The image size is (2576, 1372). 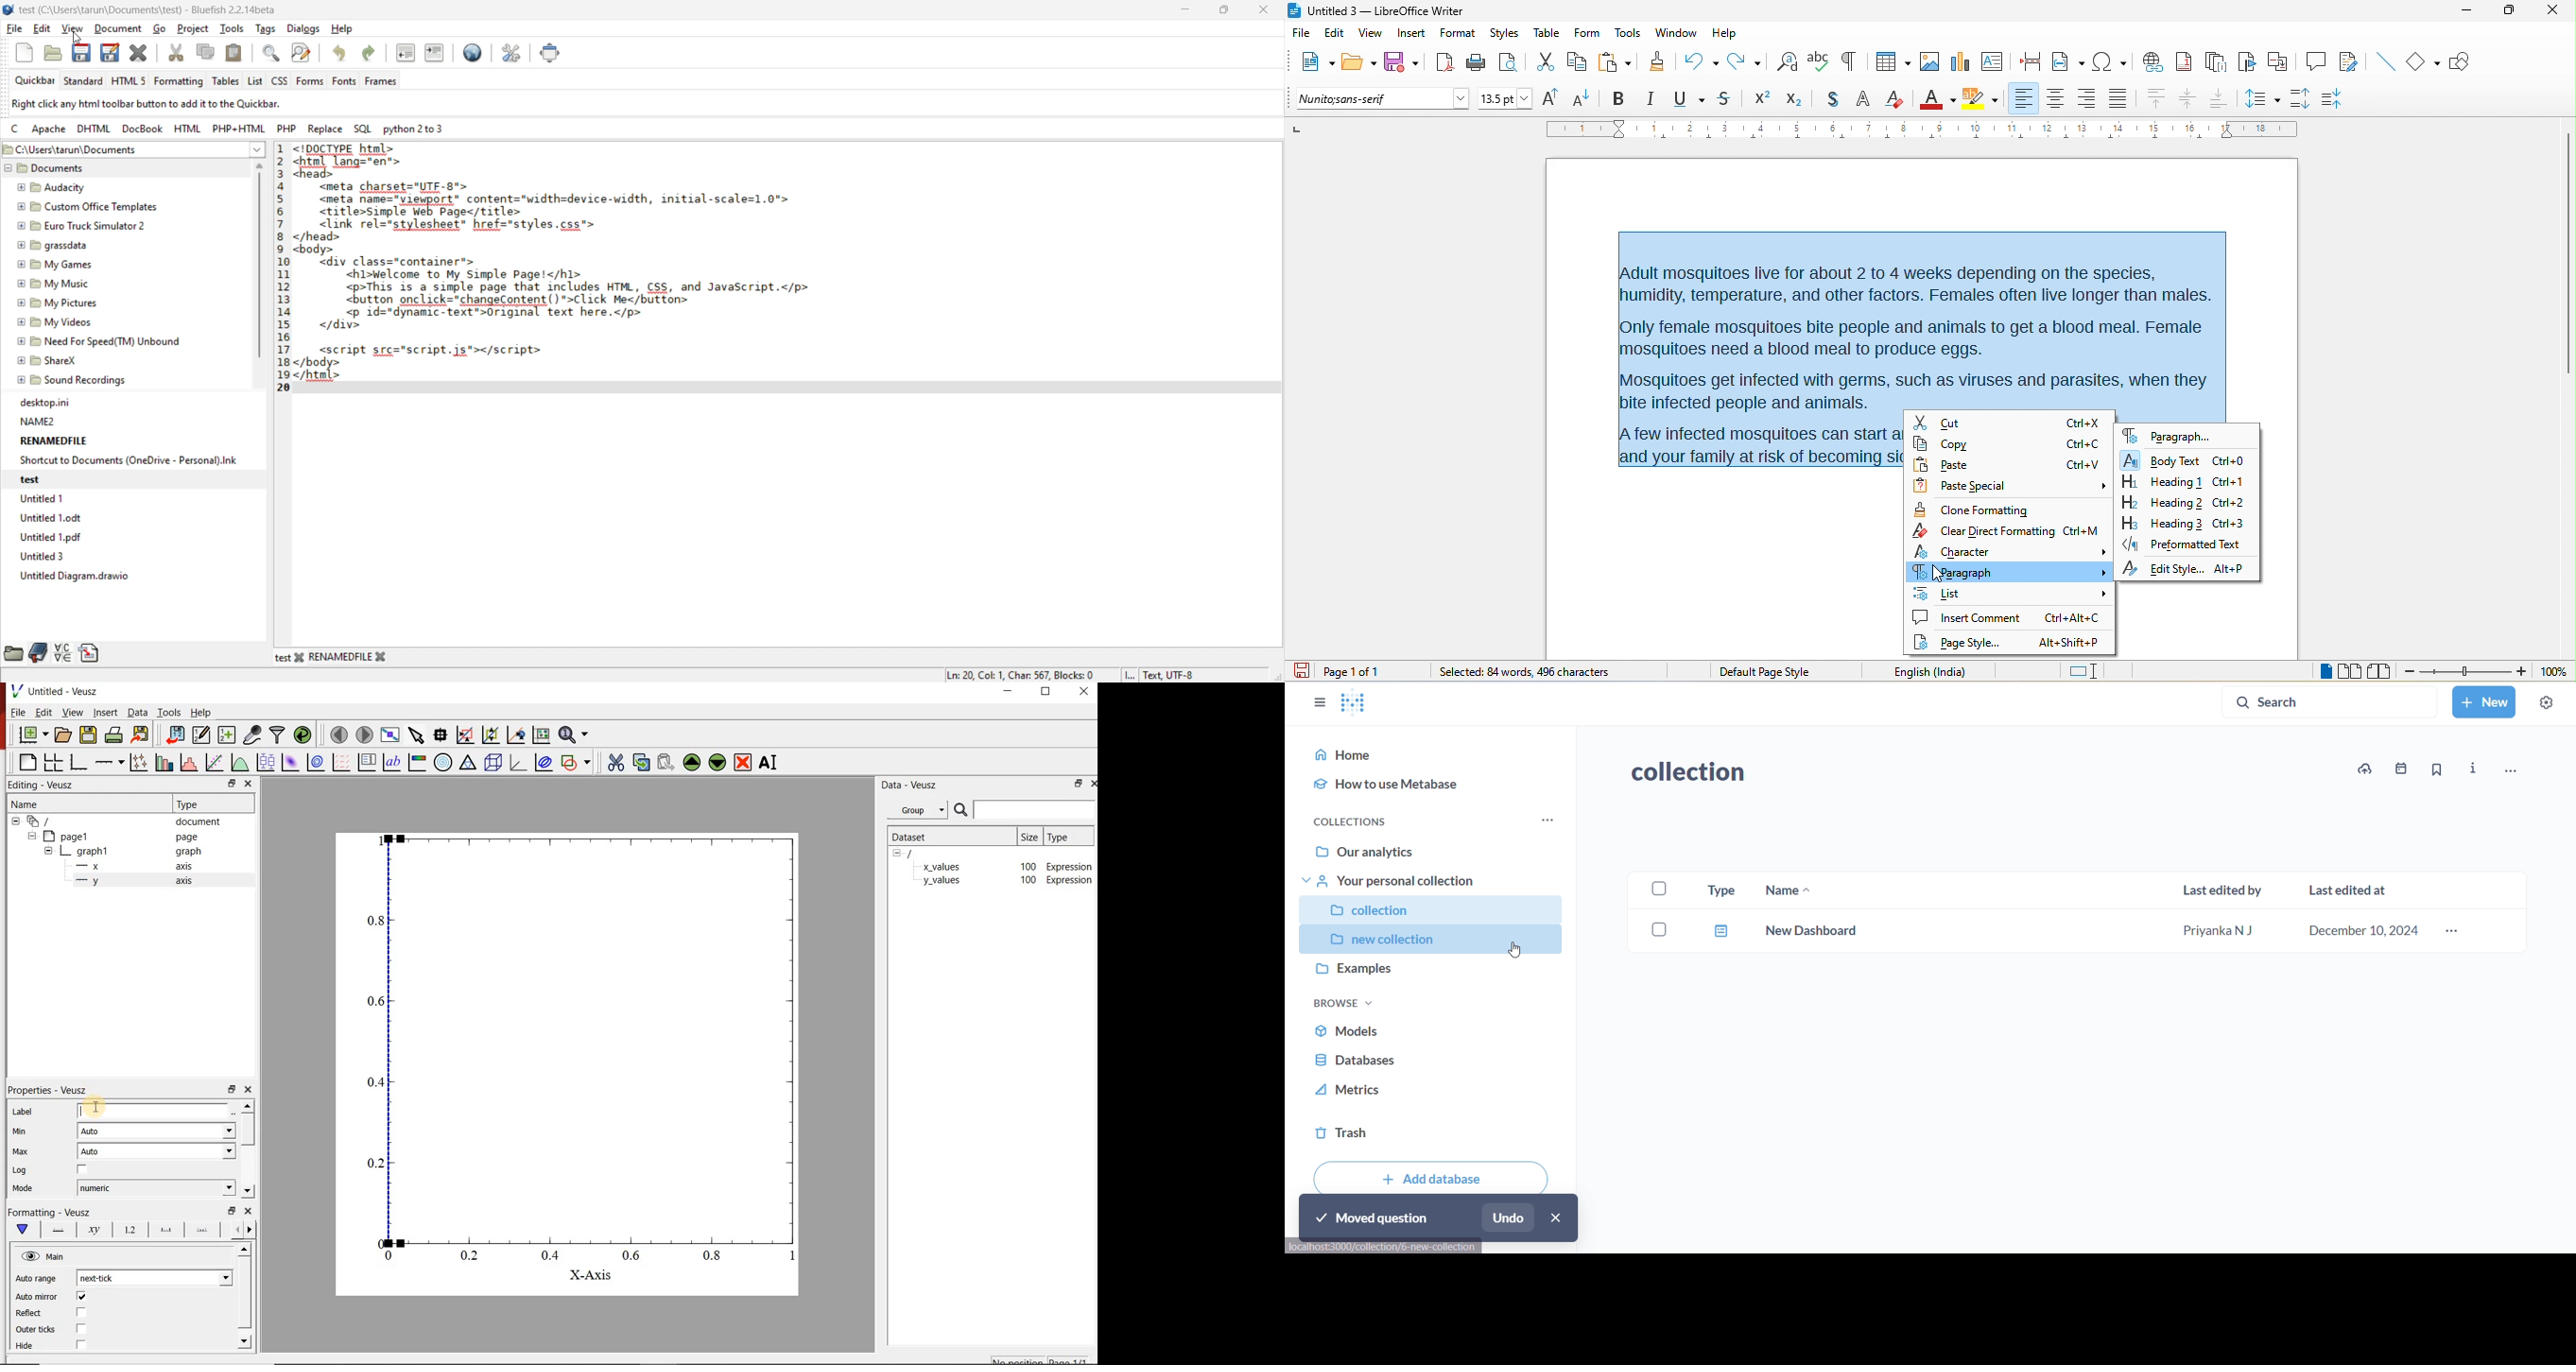 I want to click on html, so click(x=188, y=129).